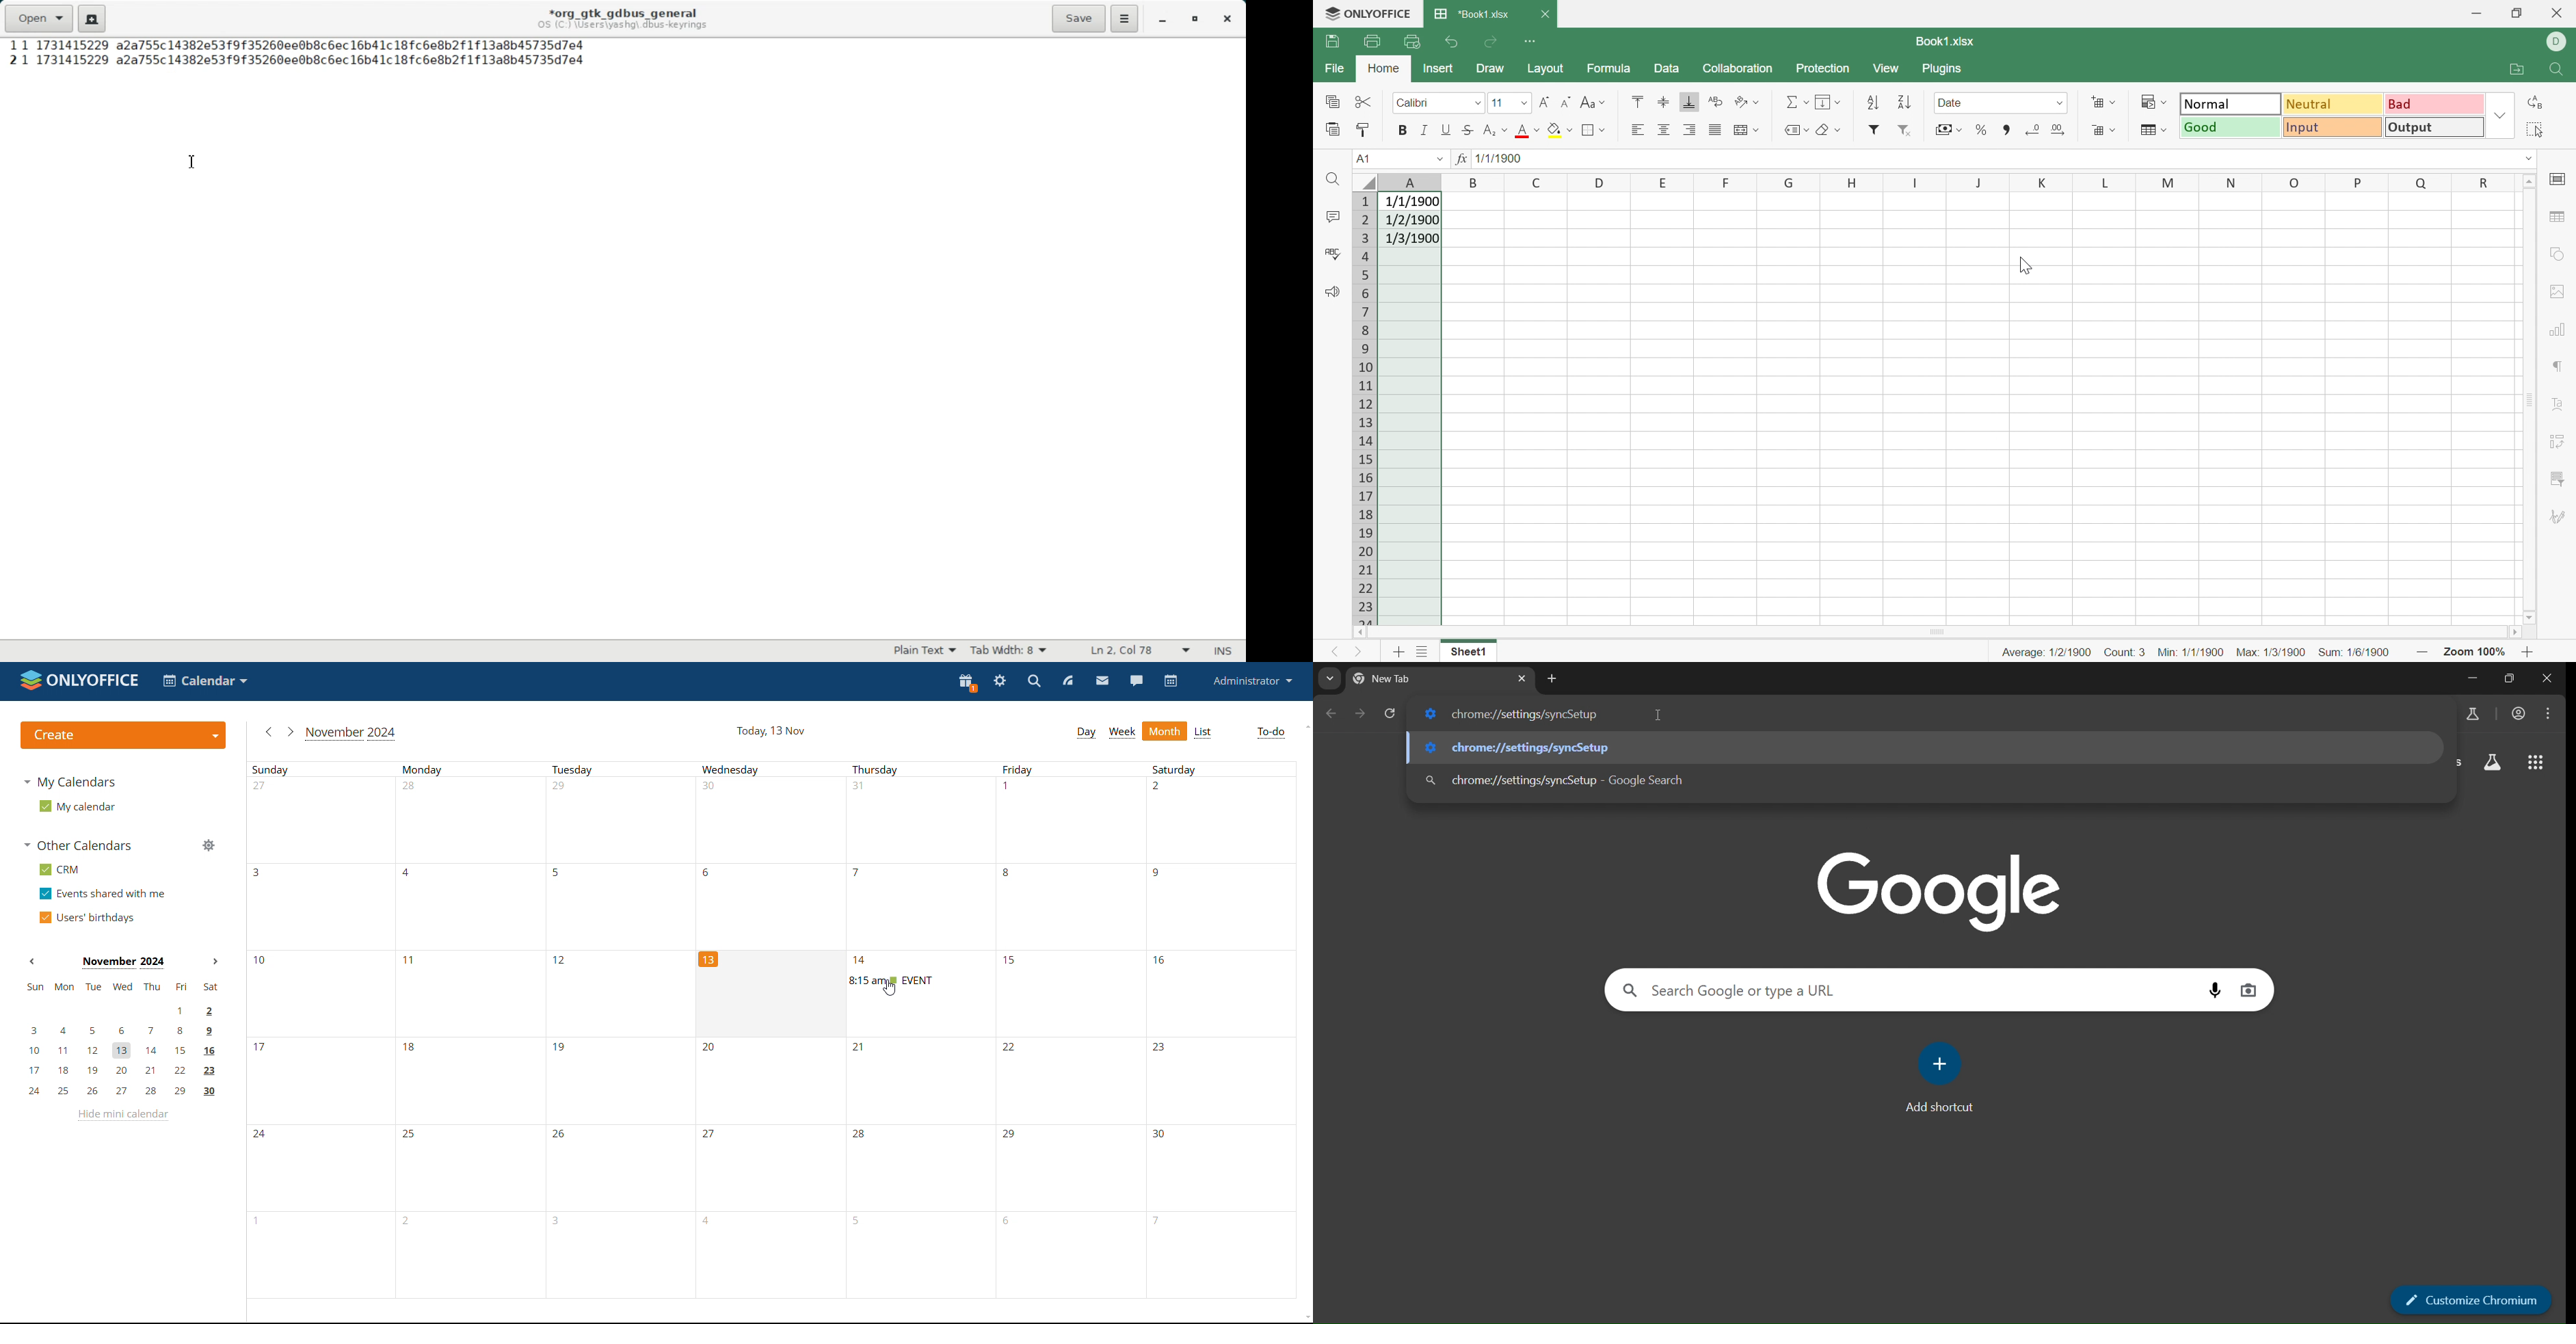 This screenshot has height=1344, width=2576. What do you see at coordinates (2424, 654) in the screenshot?
I see `Zoom out` at bounding box center [2424, 654].